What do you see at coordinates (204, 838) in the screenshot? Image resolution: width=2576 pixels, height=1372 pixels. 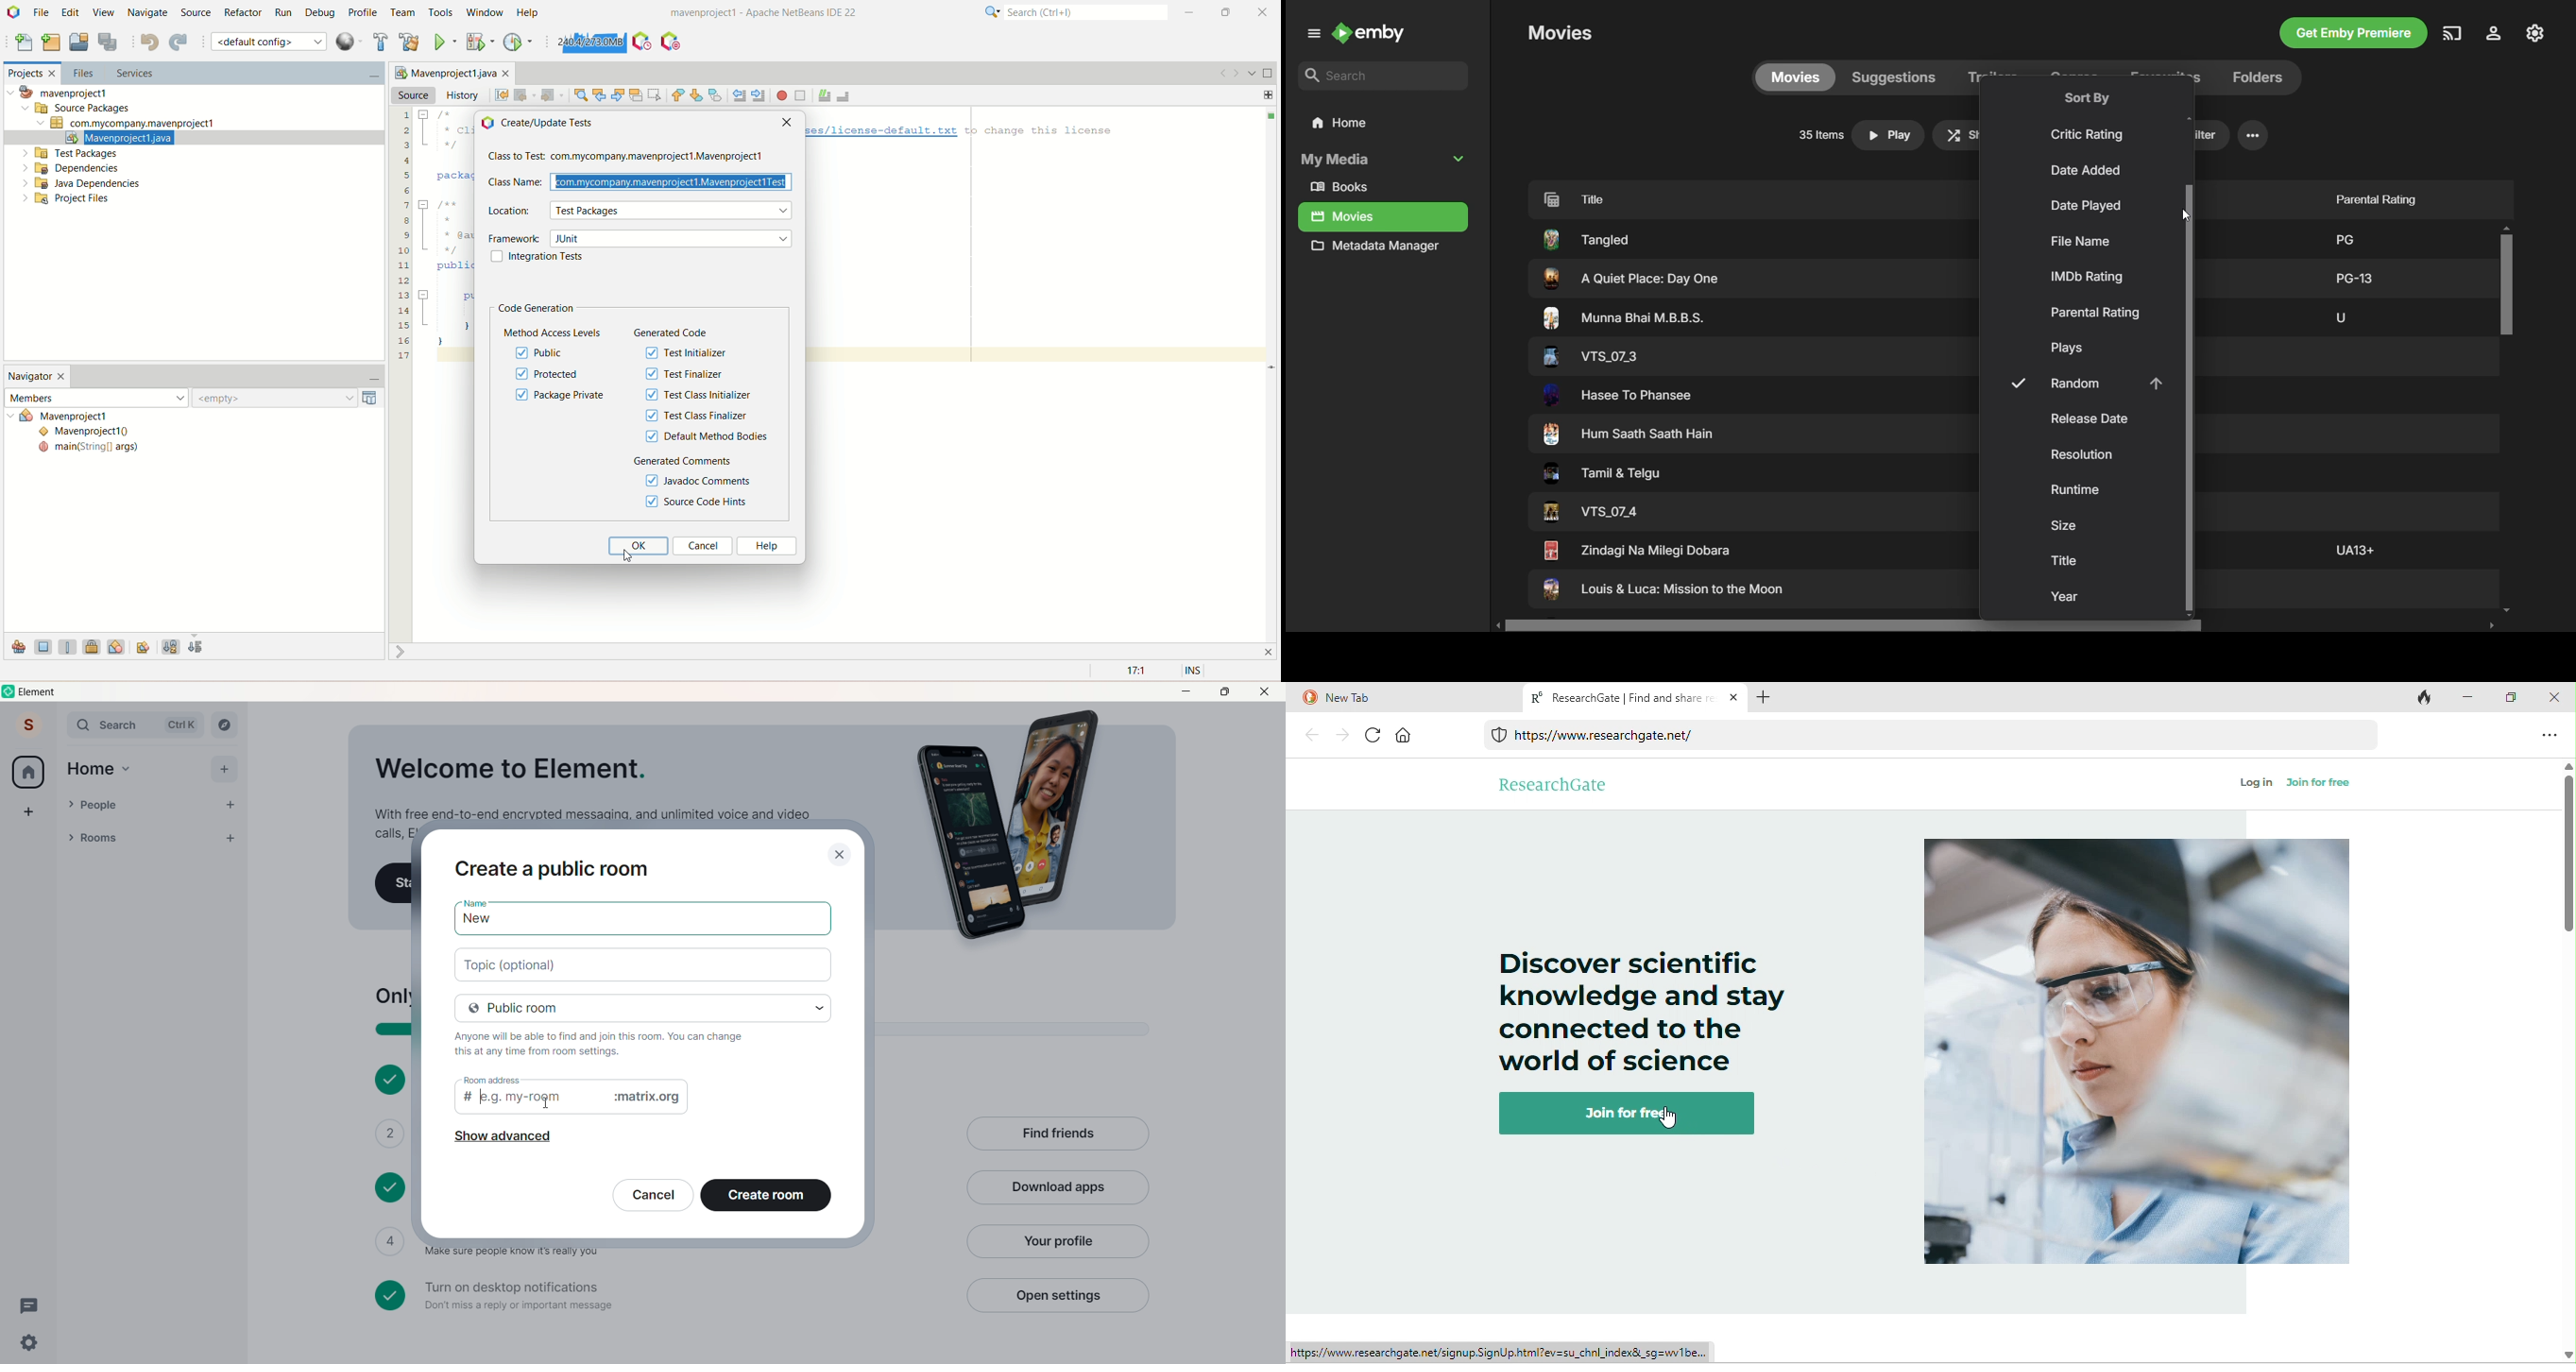 I see `List options` at bounding box center [204, 838].